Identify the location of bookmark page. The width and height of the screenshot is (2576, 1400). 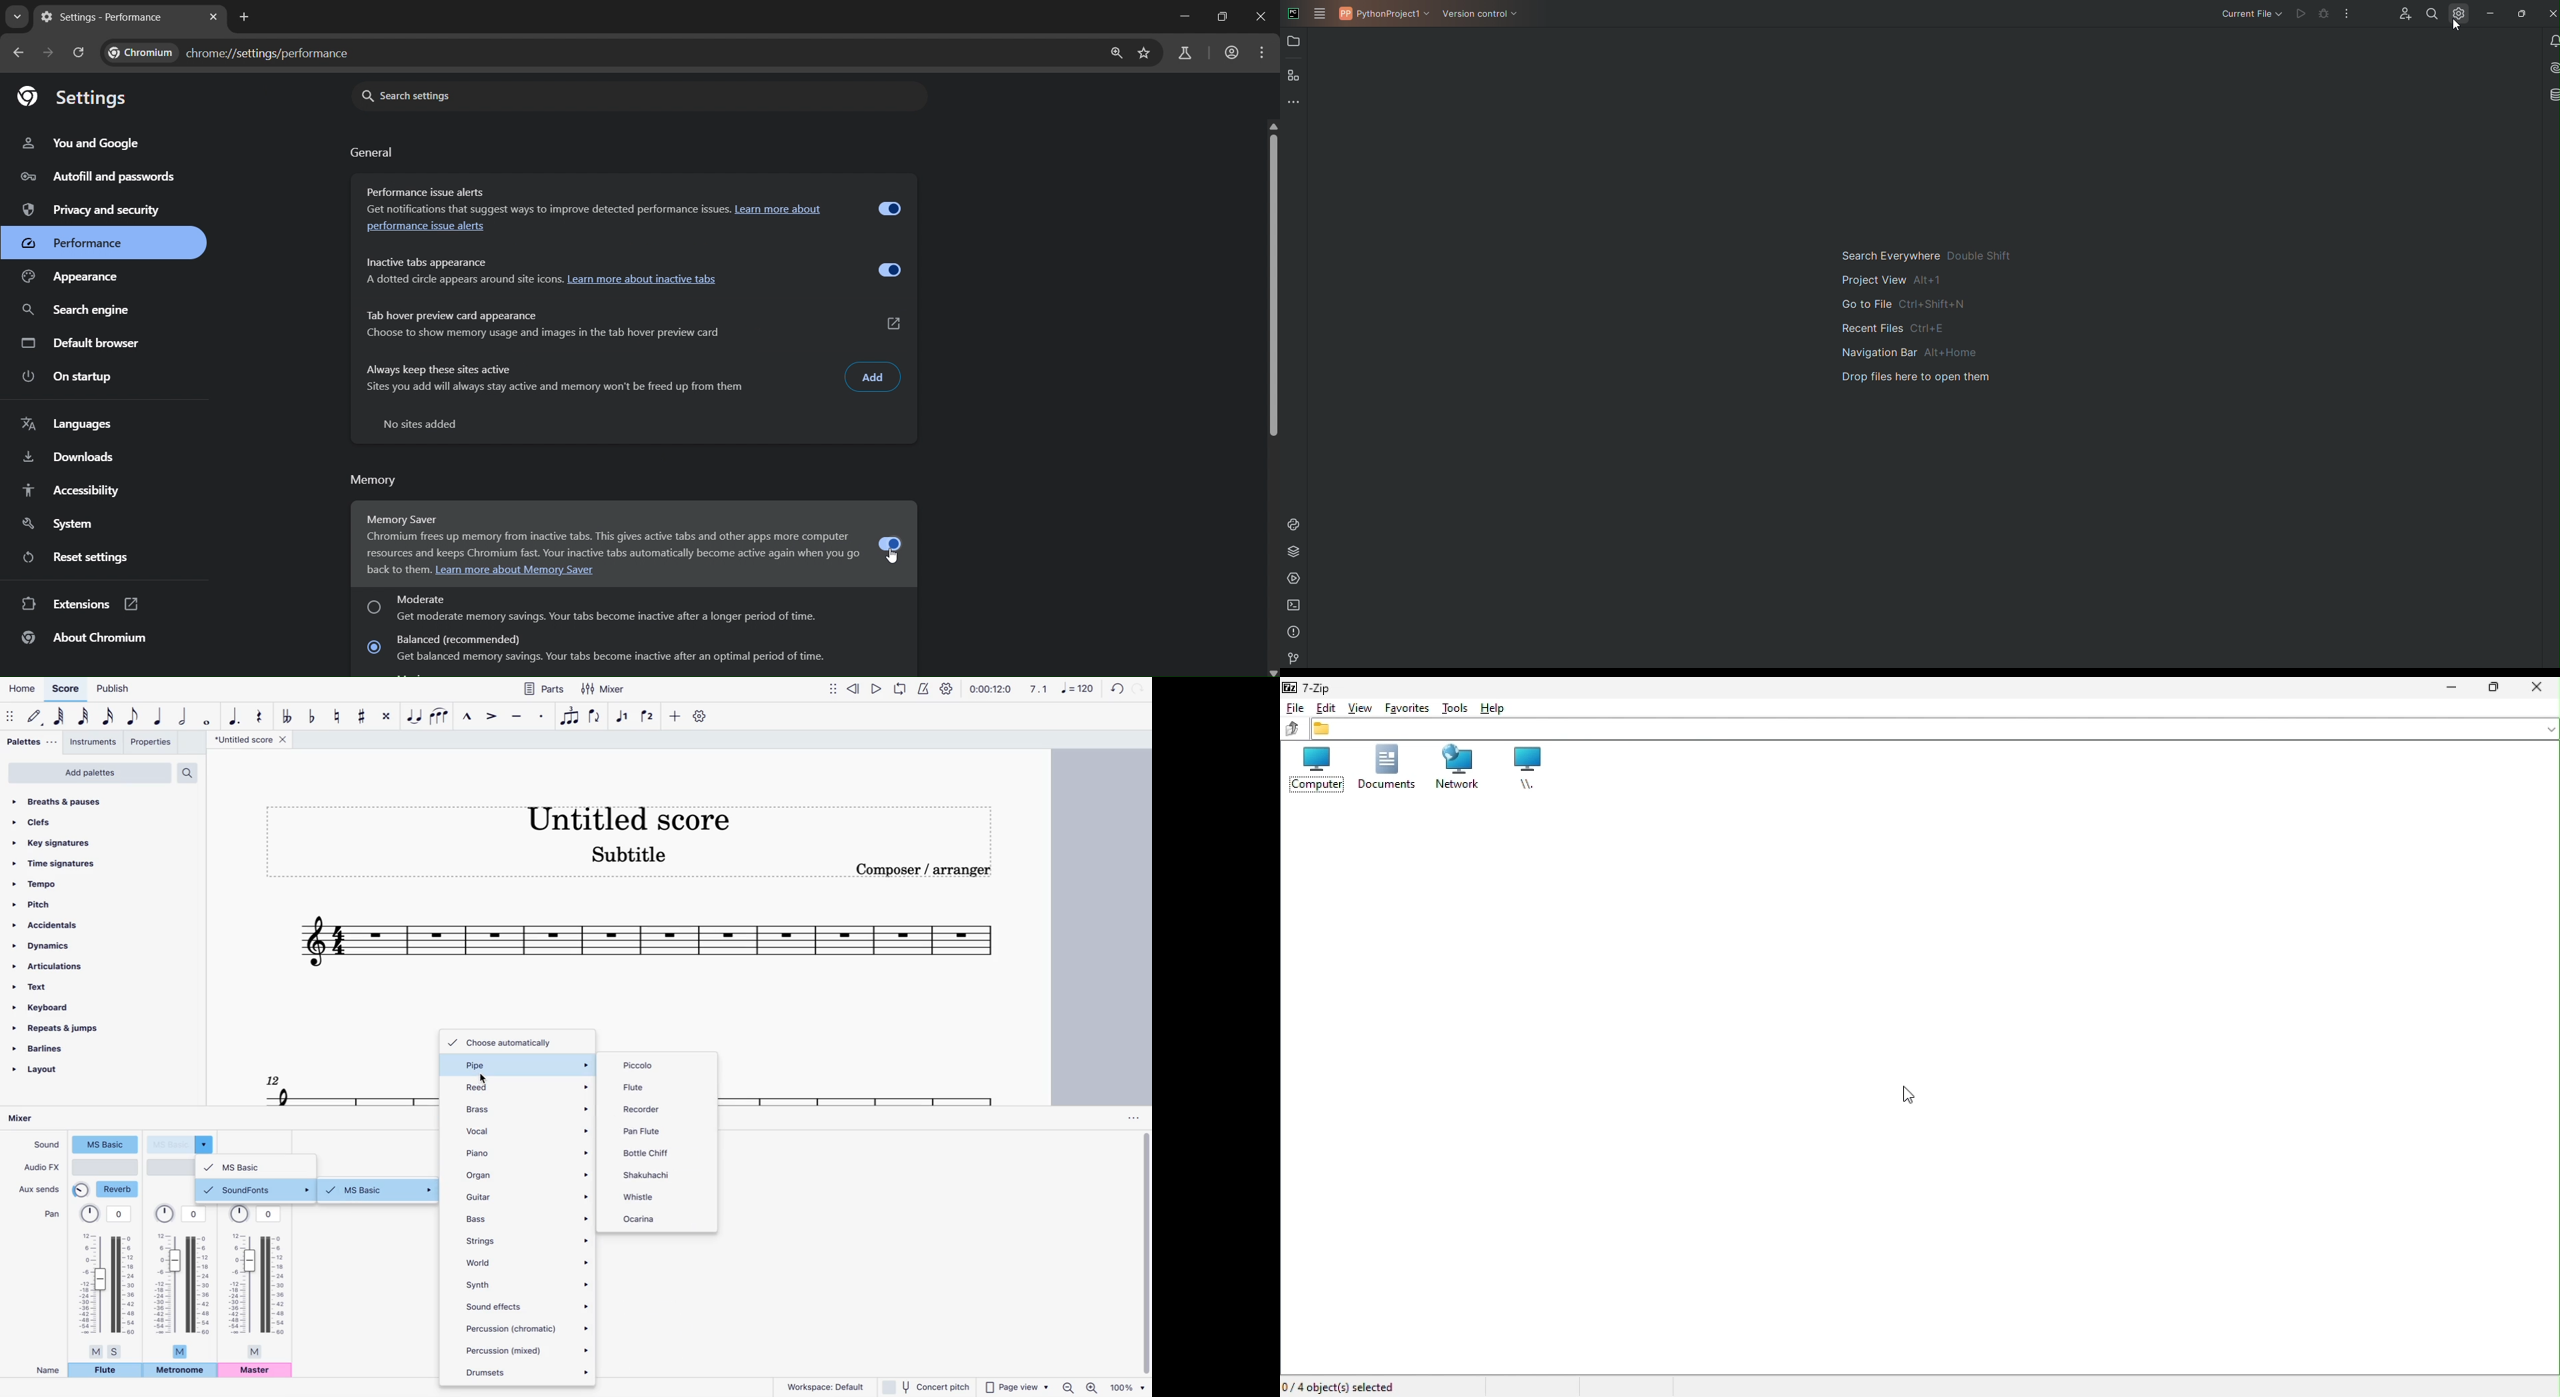
(1145, 55).